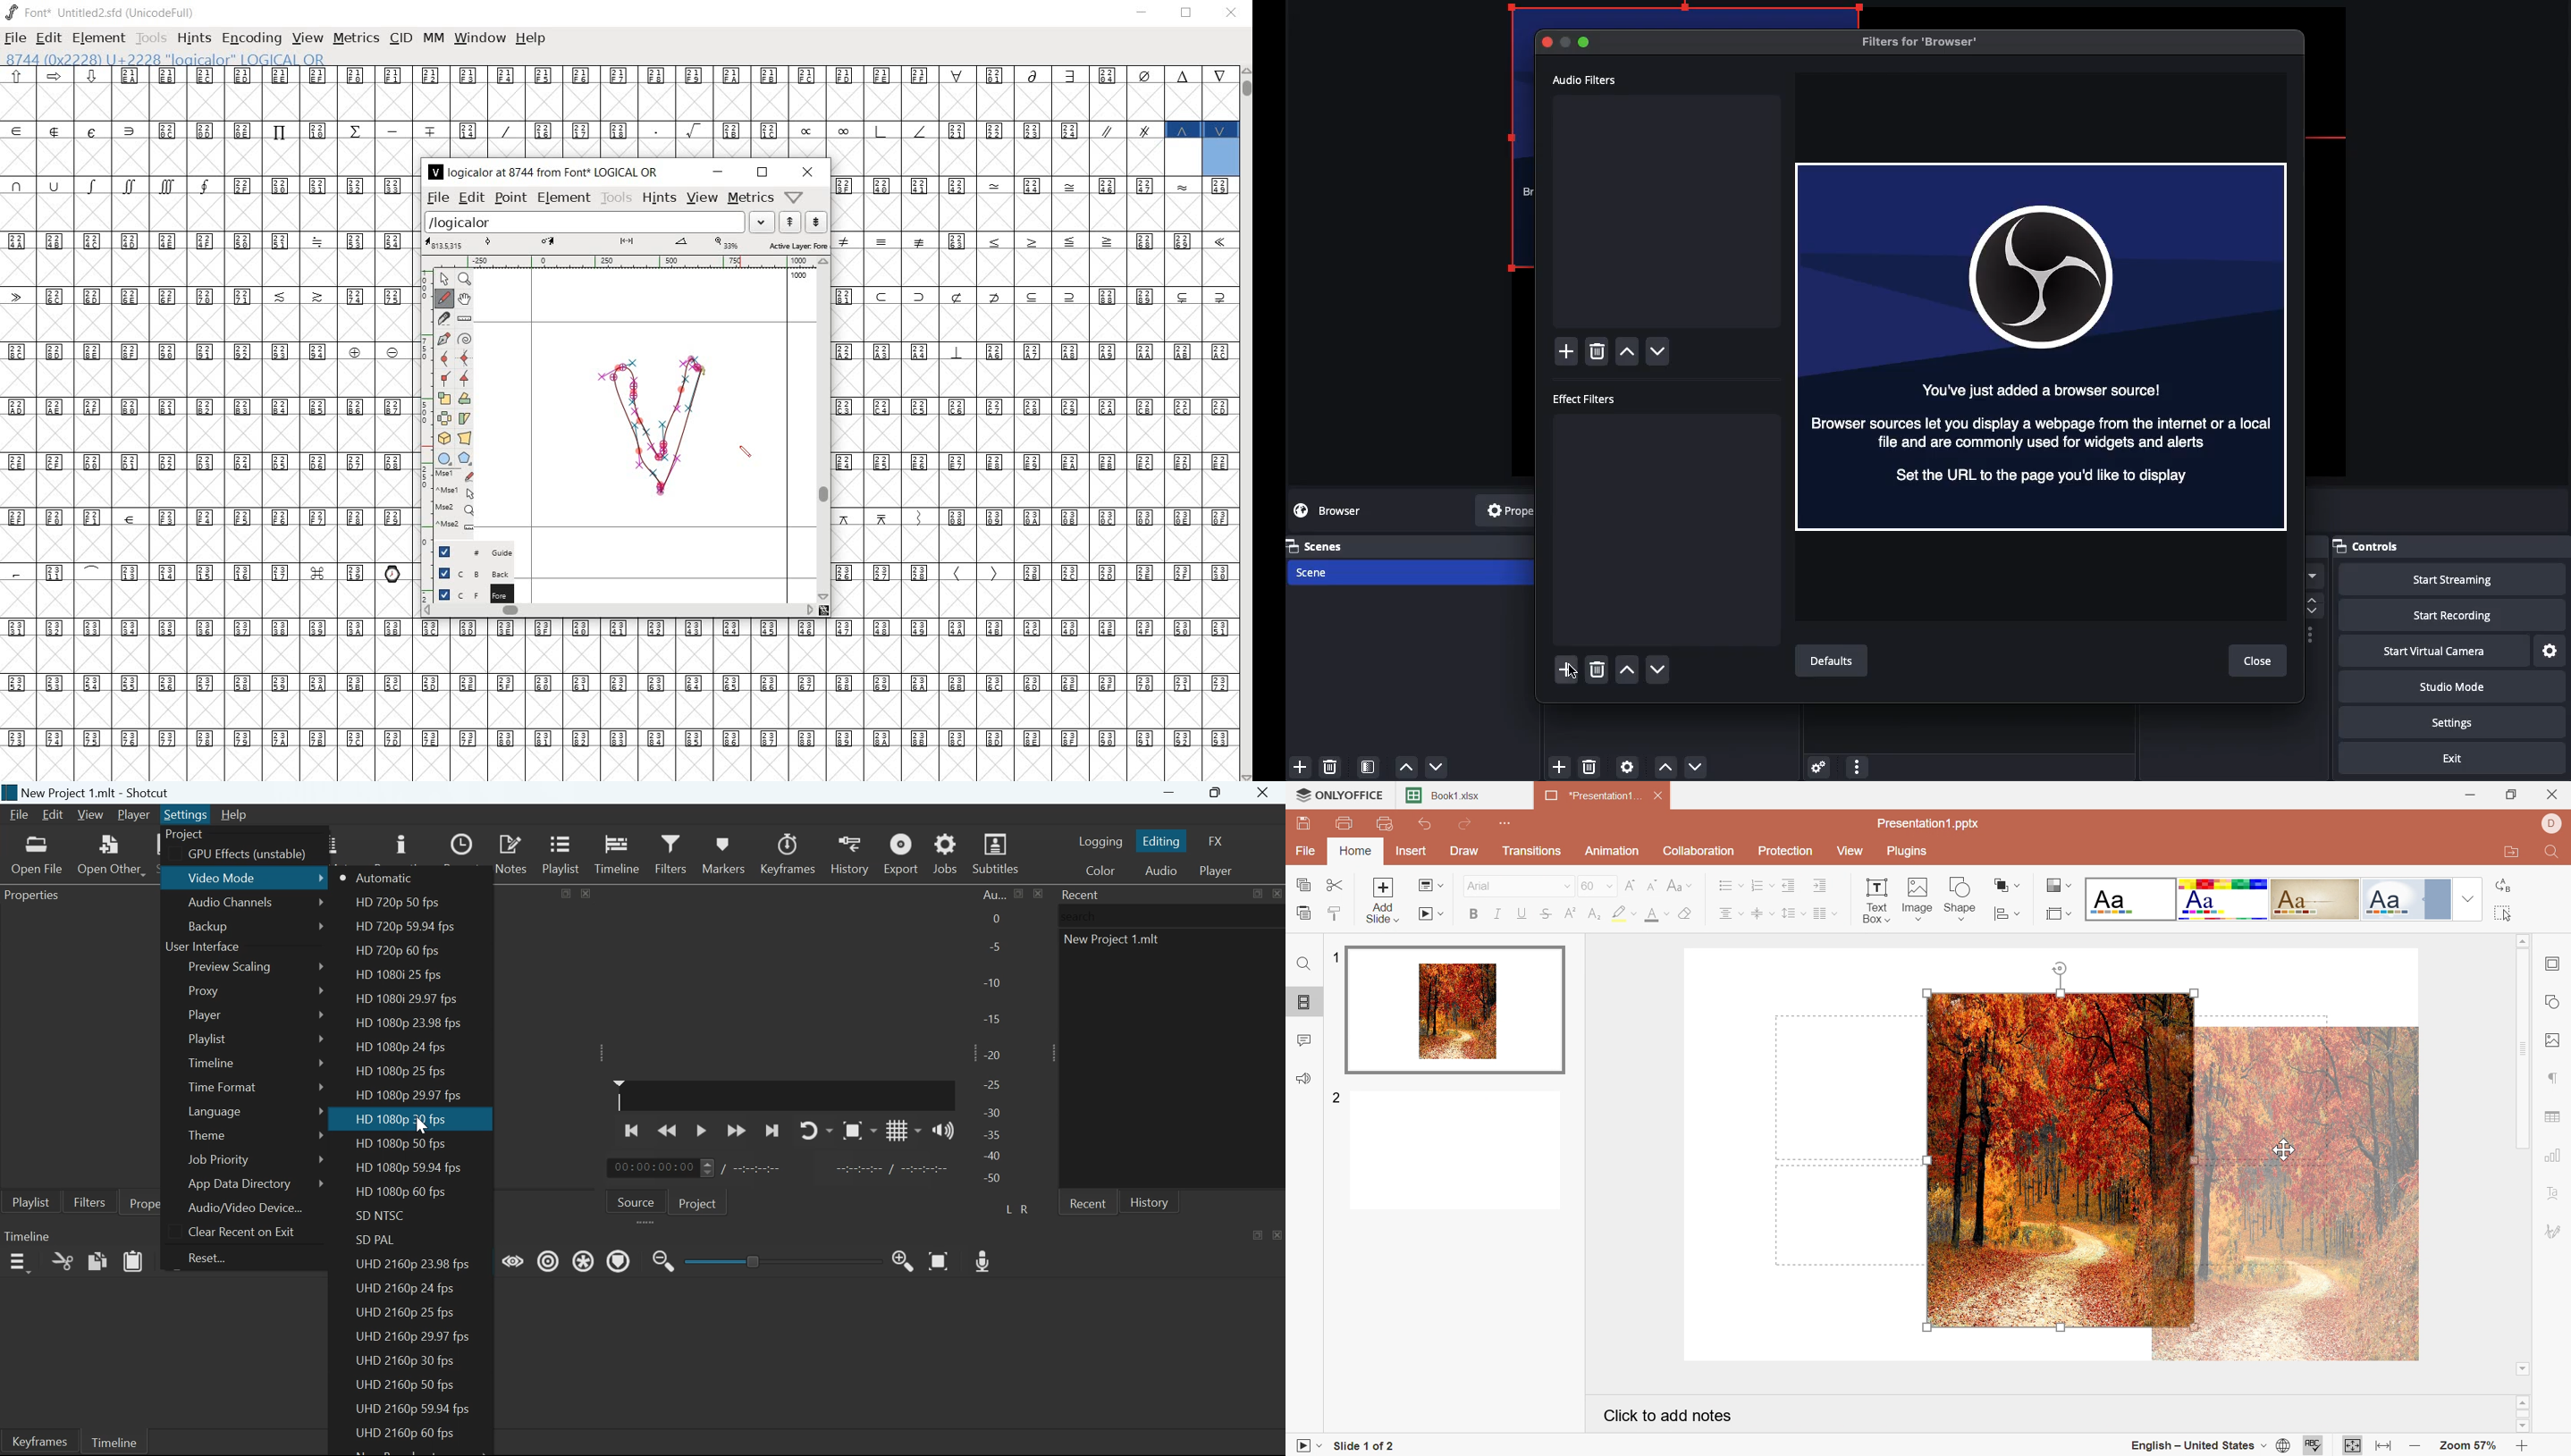 The width and height of the screenshot is (2576, 1456). I want to click on Switch to the Player only layout, so click(1218, 871).